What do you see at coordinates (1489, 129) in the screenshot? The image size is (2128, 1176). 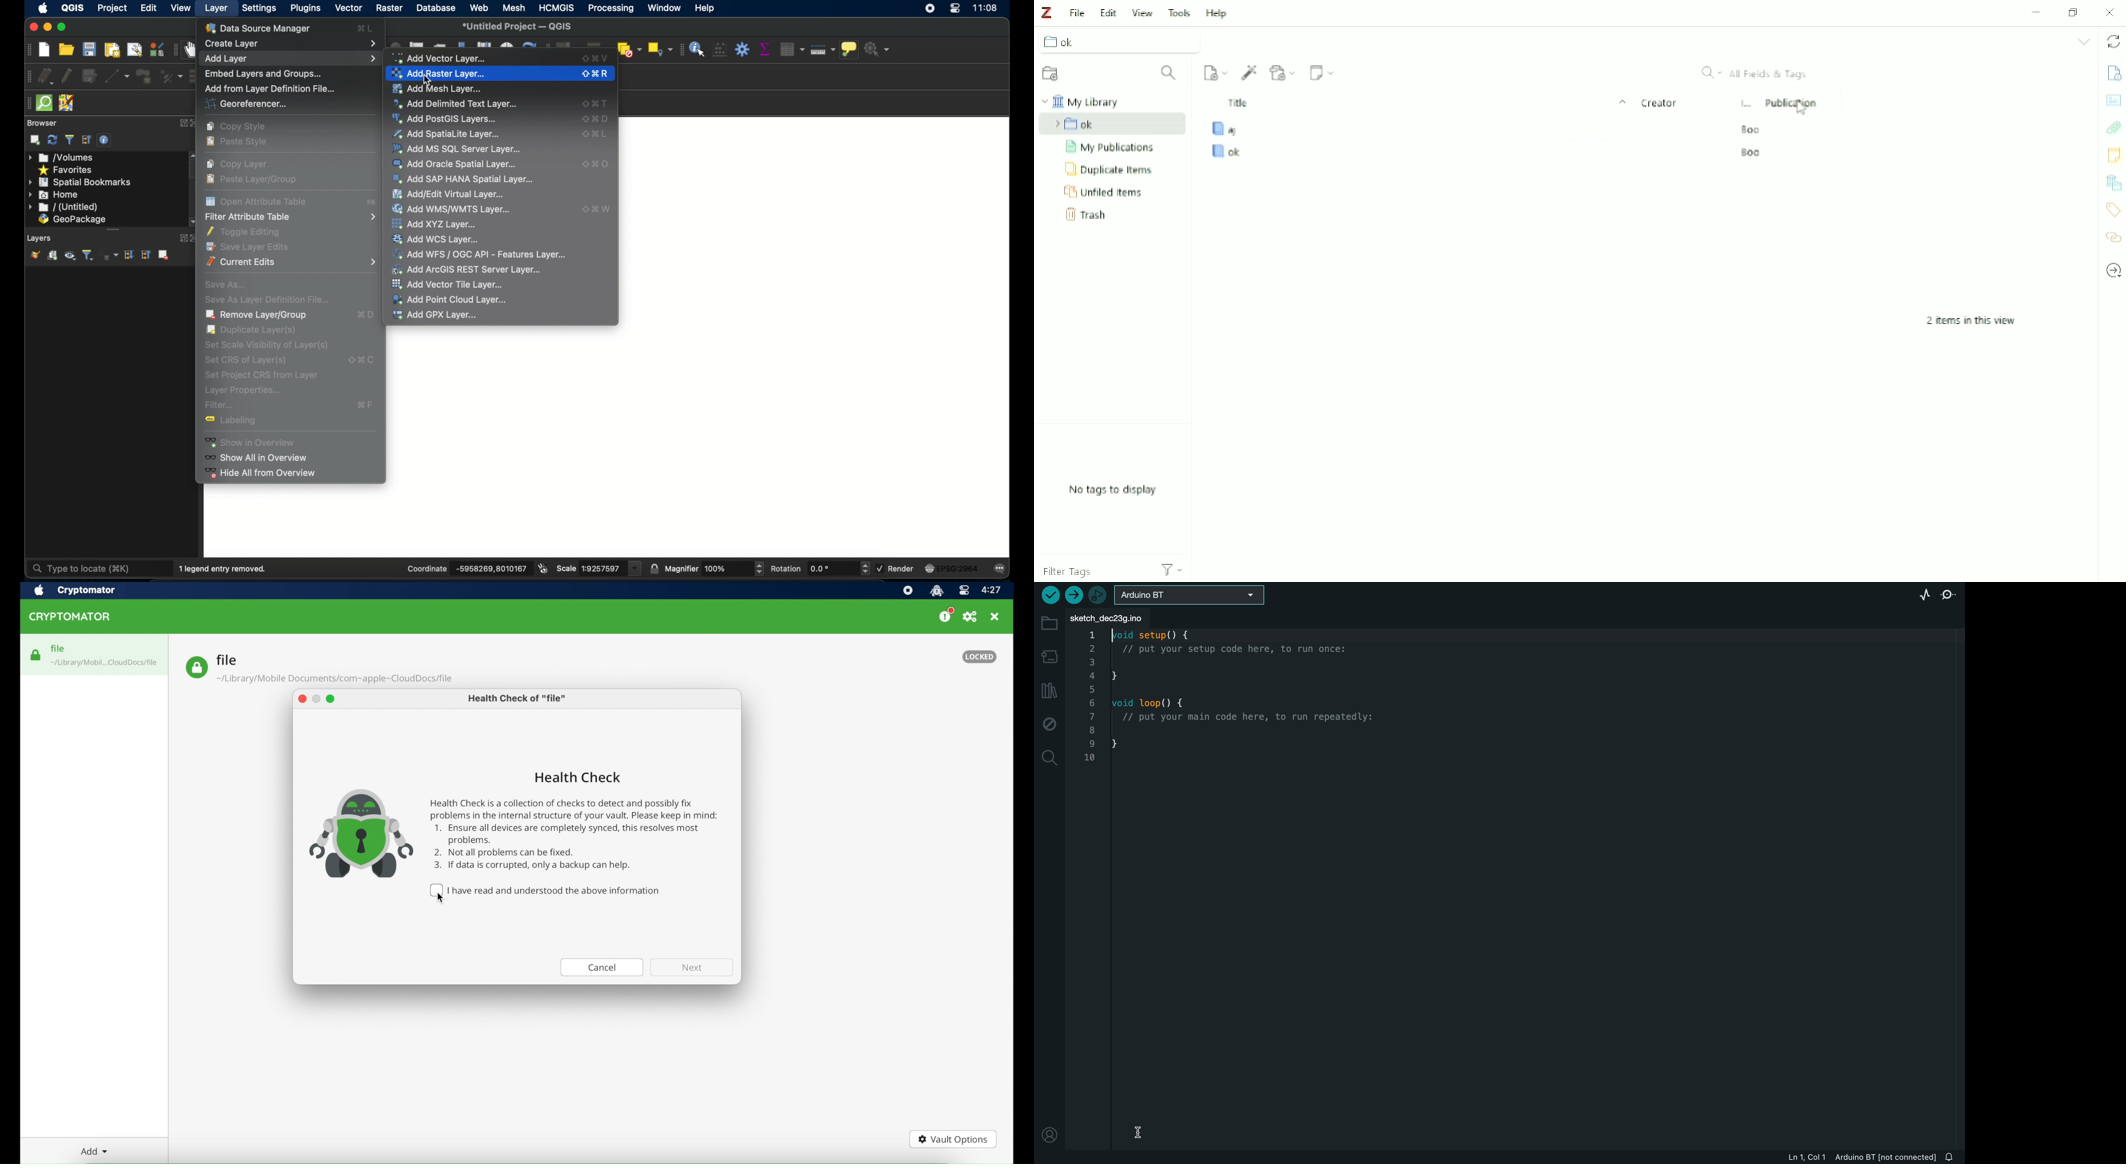 I see `Book aj` at bounding box center [1489, 129].